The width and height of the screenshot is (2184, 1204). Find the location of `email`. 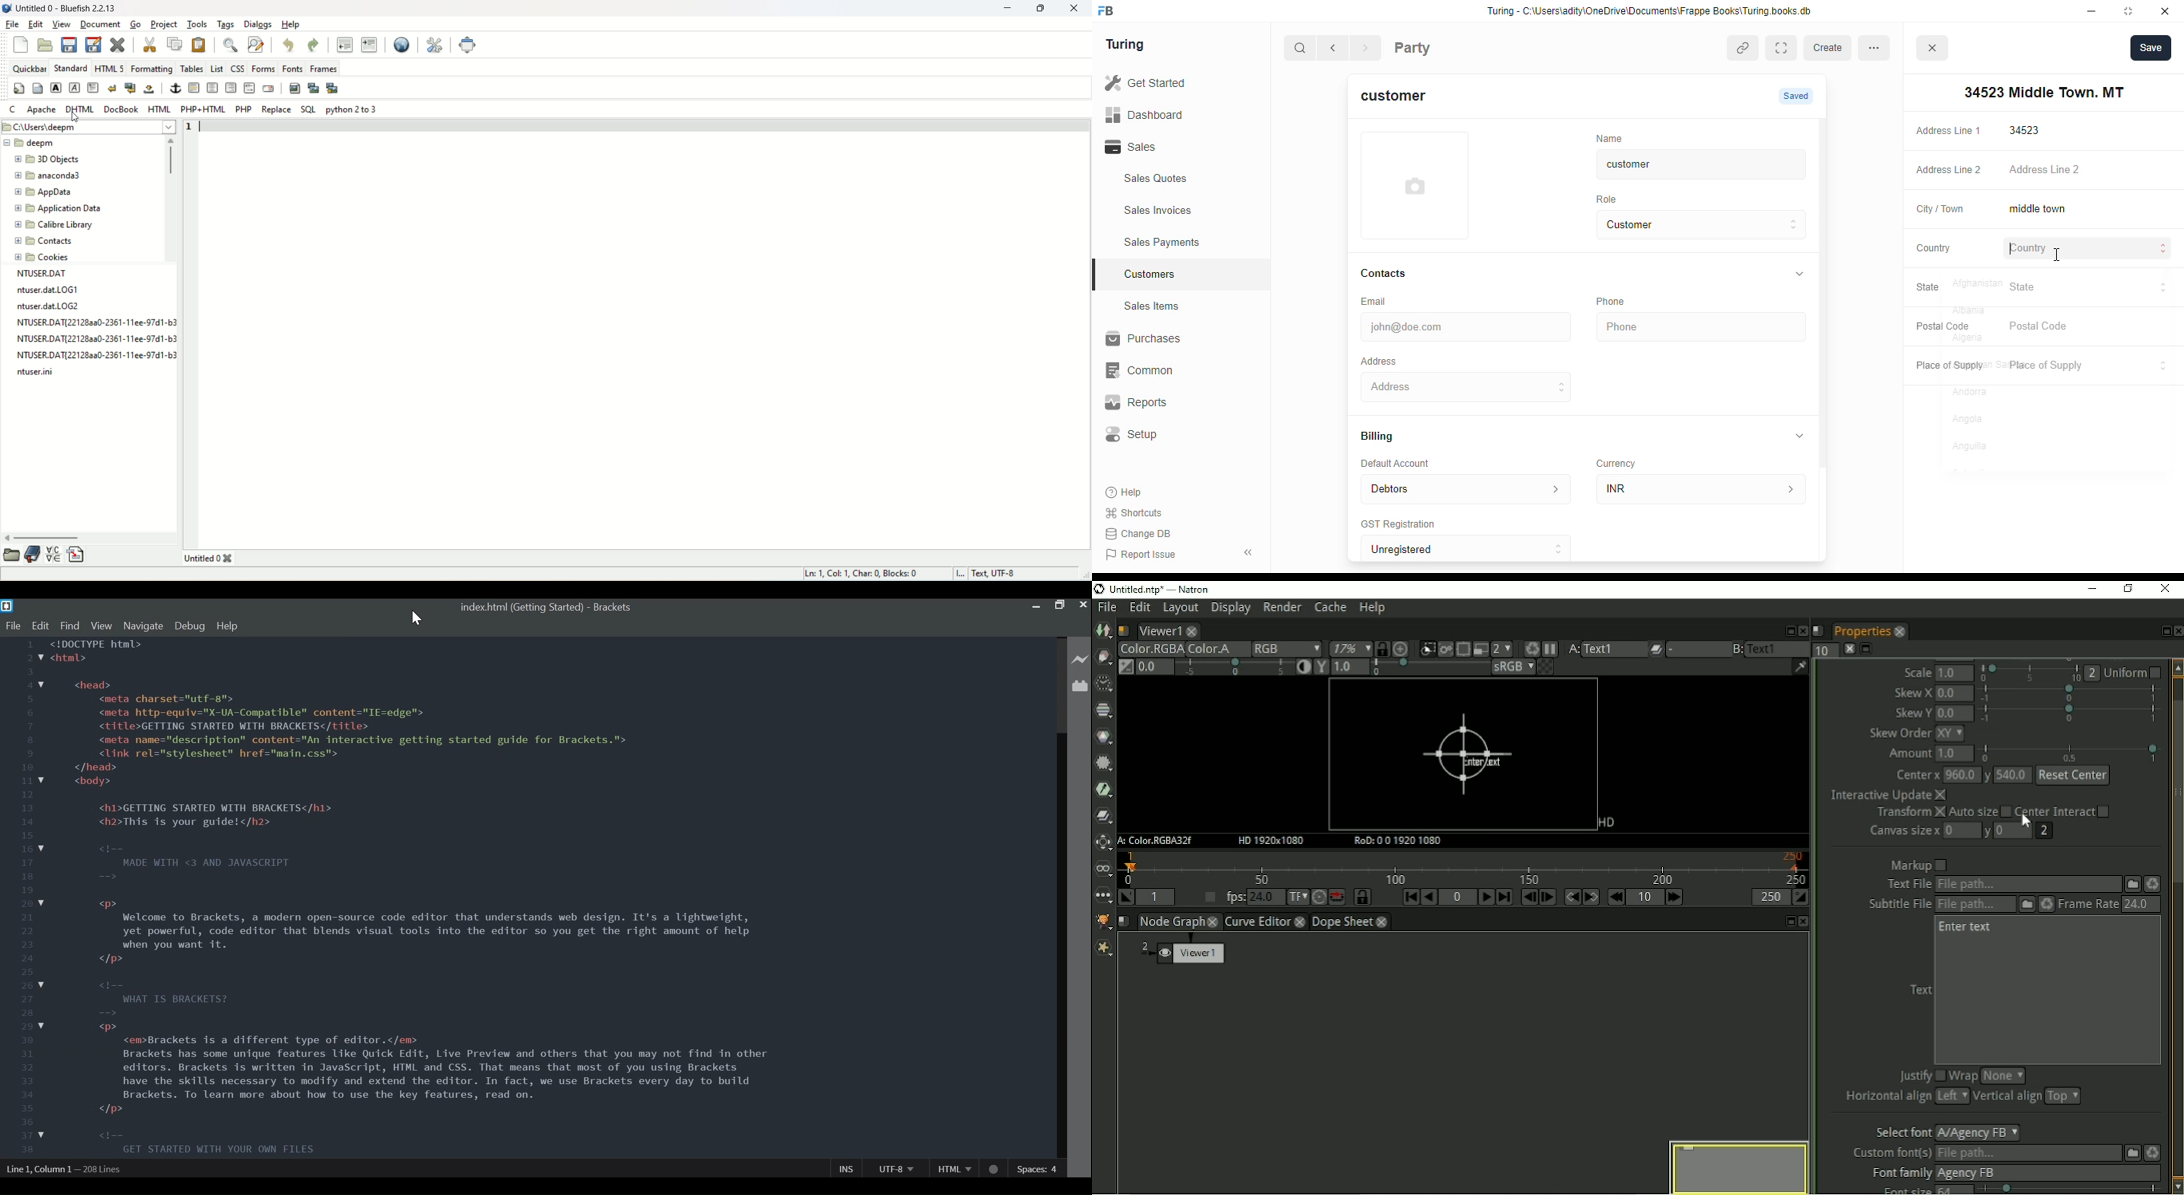

email is located at coordinates (270, 88).